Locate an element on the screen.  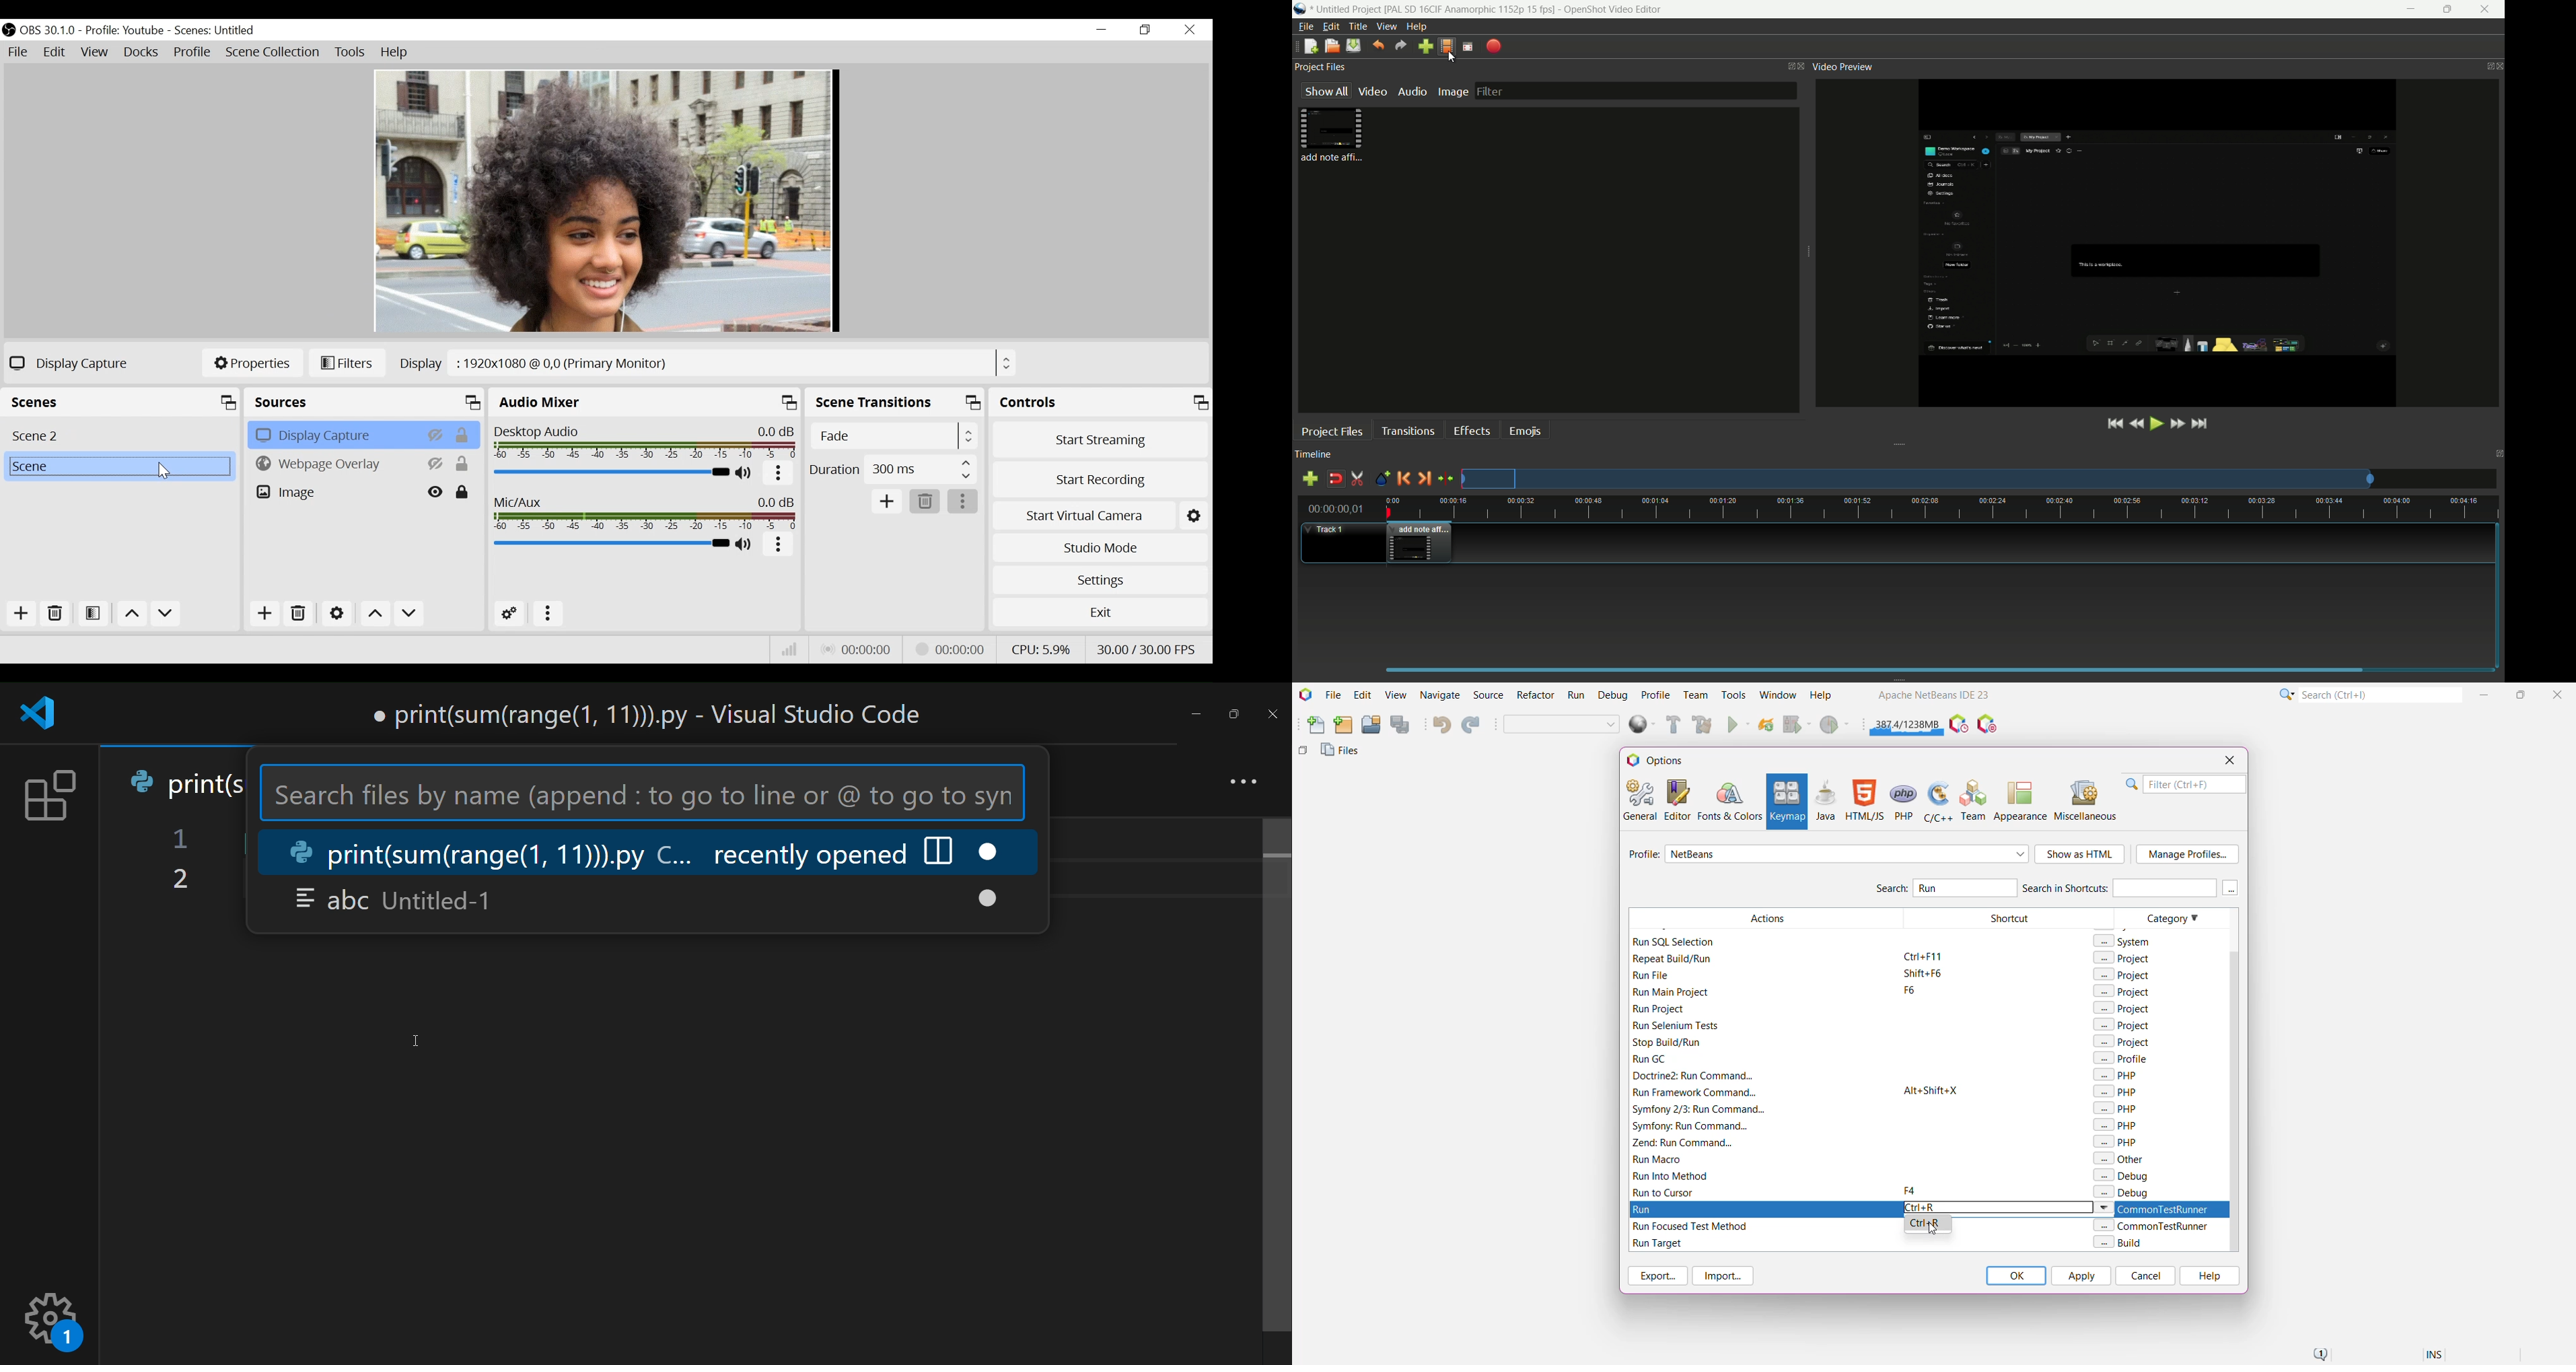
play or pause is located at coordinates (2156, 423).